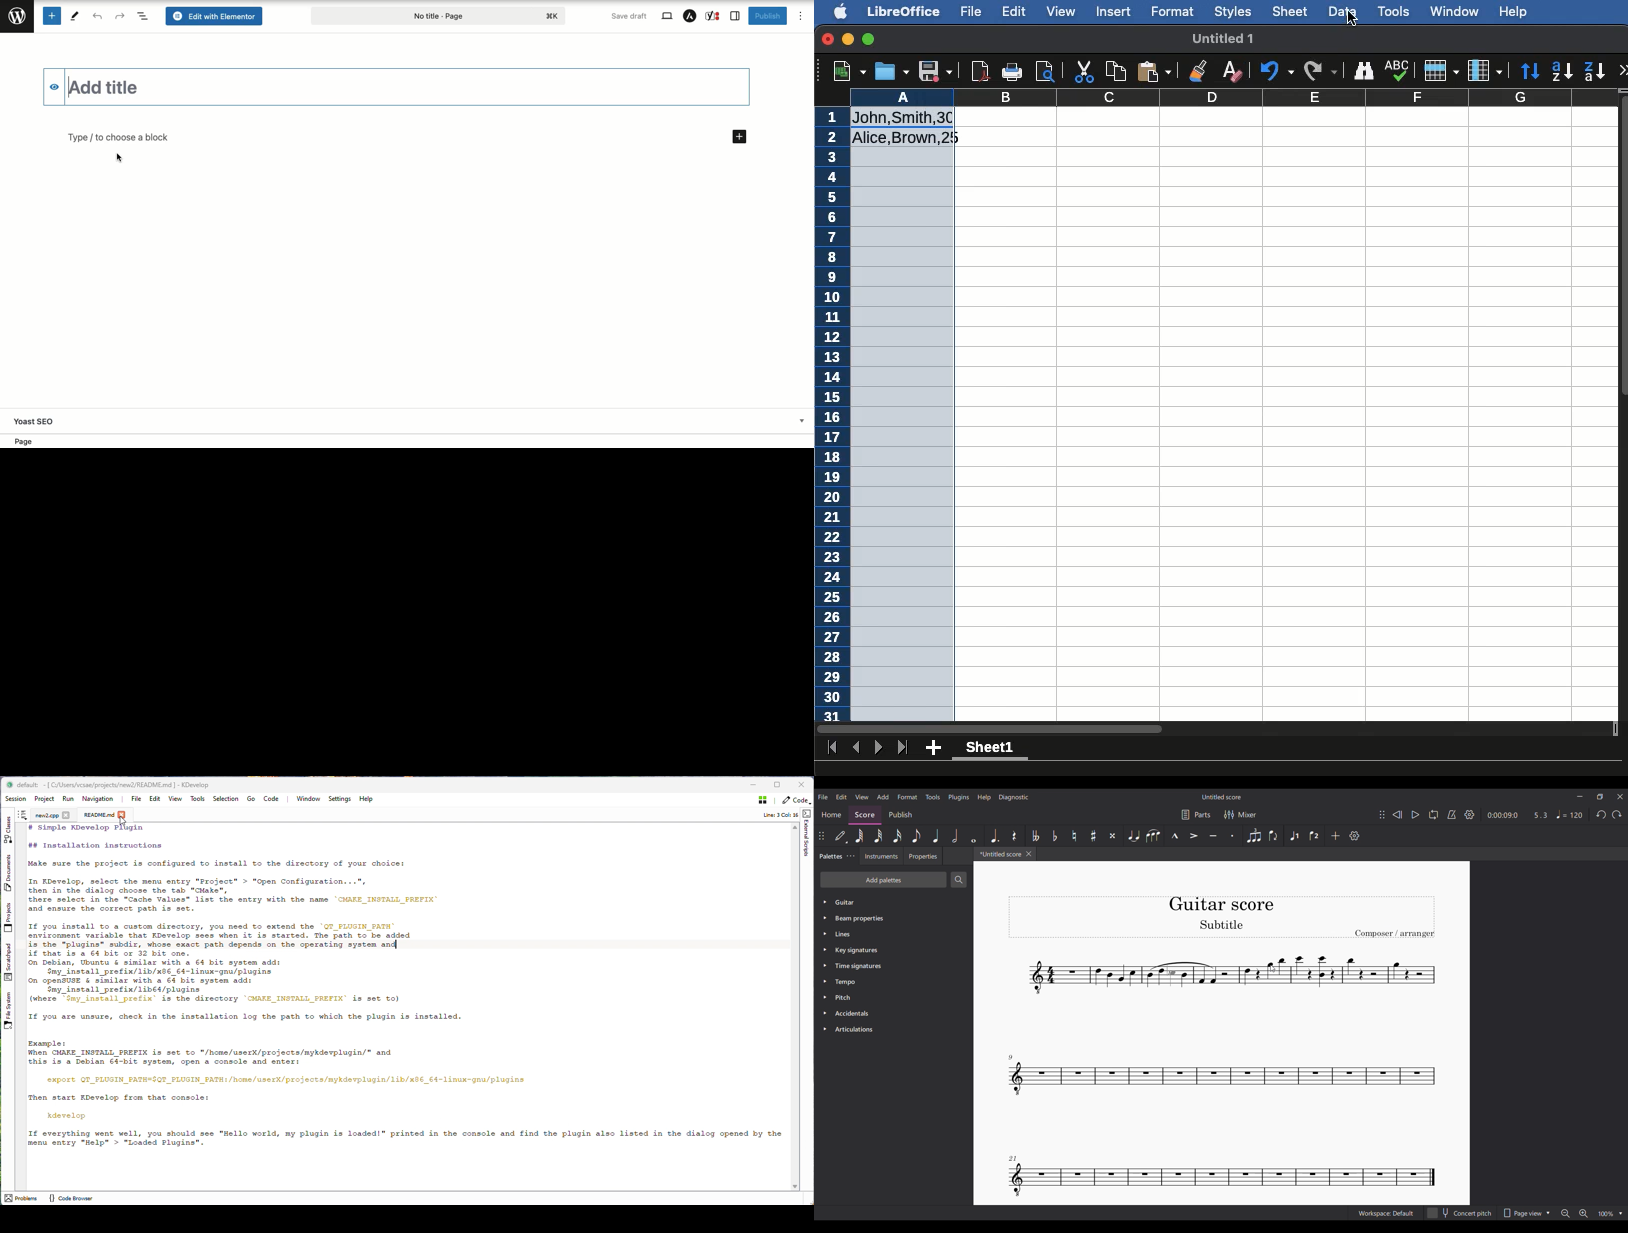 The width and height of the screenshot is (1652, 1260). I want to click on Toggle double sharp, so click(1112, 836).